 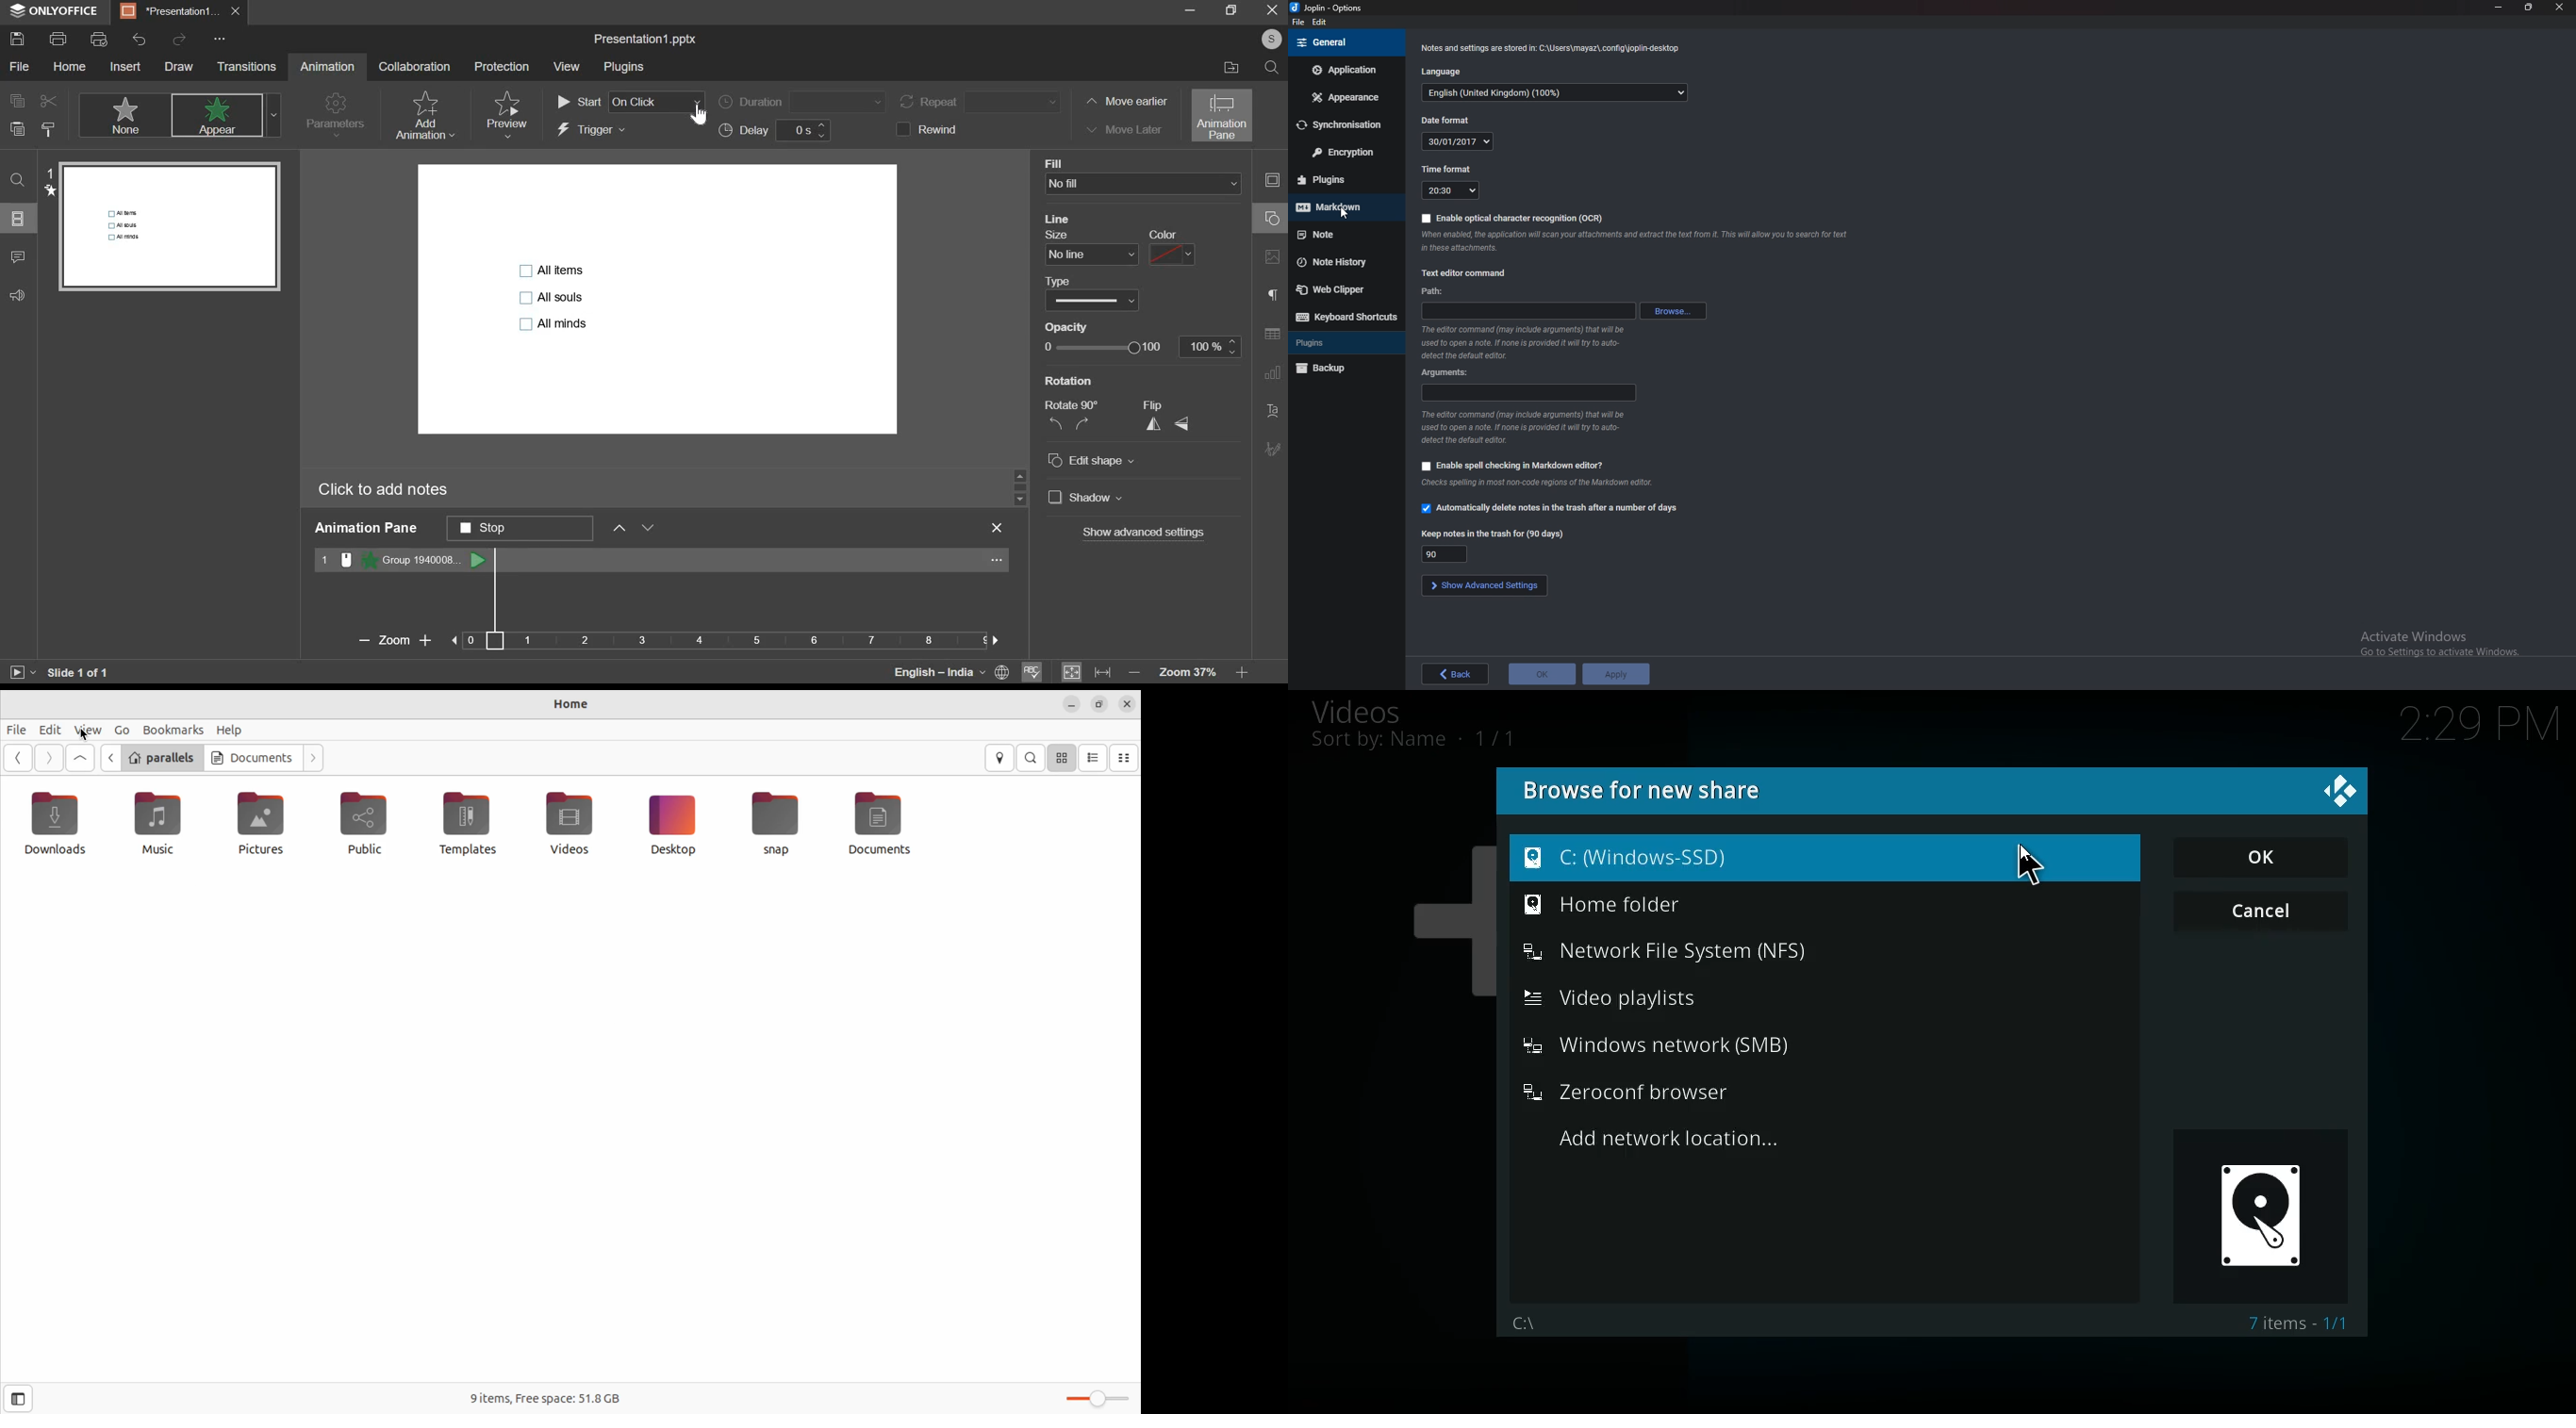 What do you see at coordinates (1551, 50) in the screenshot?
I see `info` at bounding box center [1551, 50].